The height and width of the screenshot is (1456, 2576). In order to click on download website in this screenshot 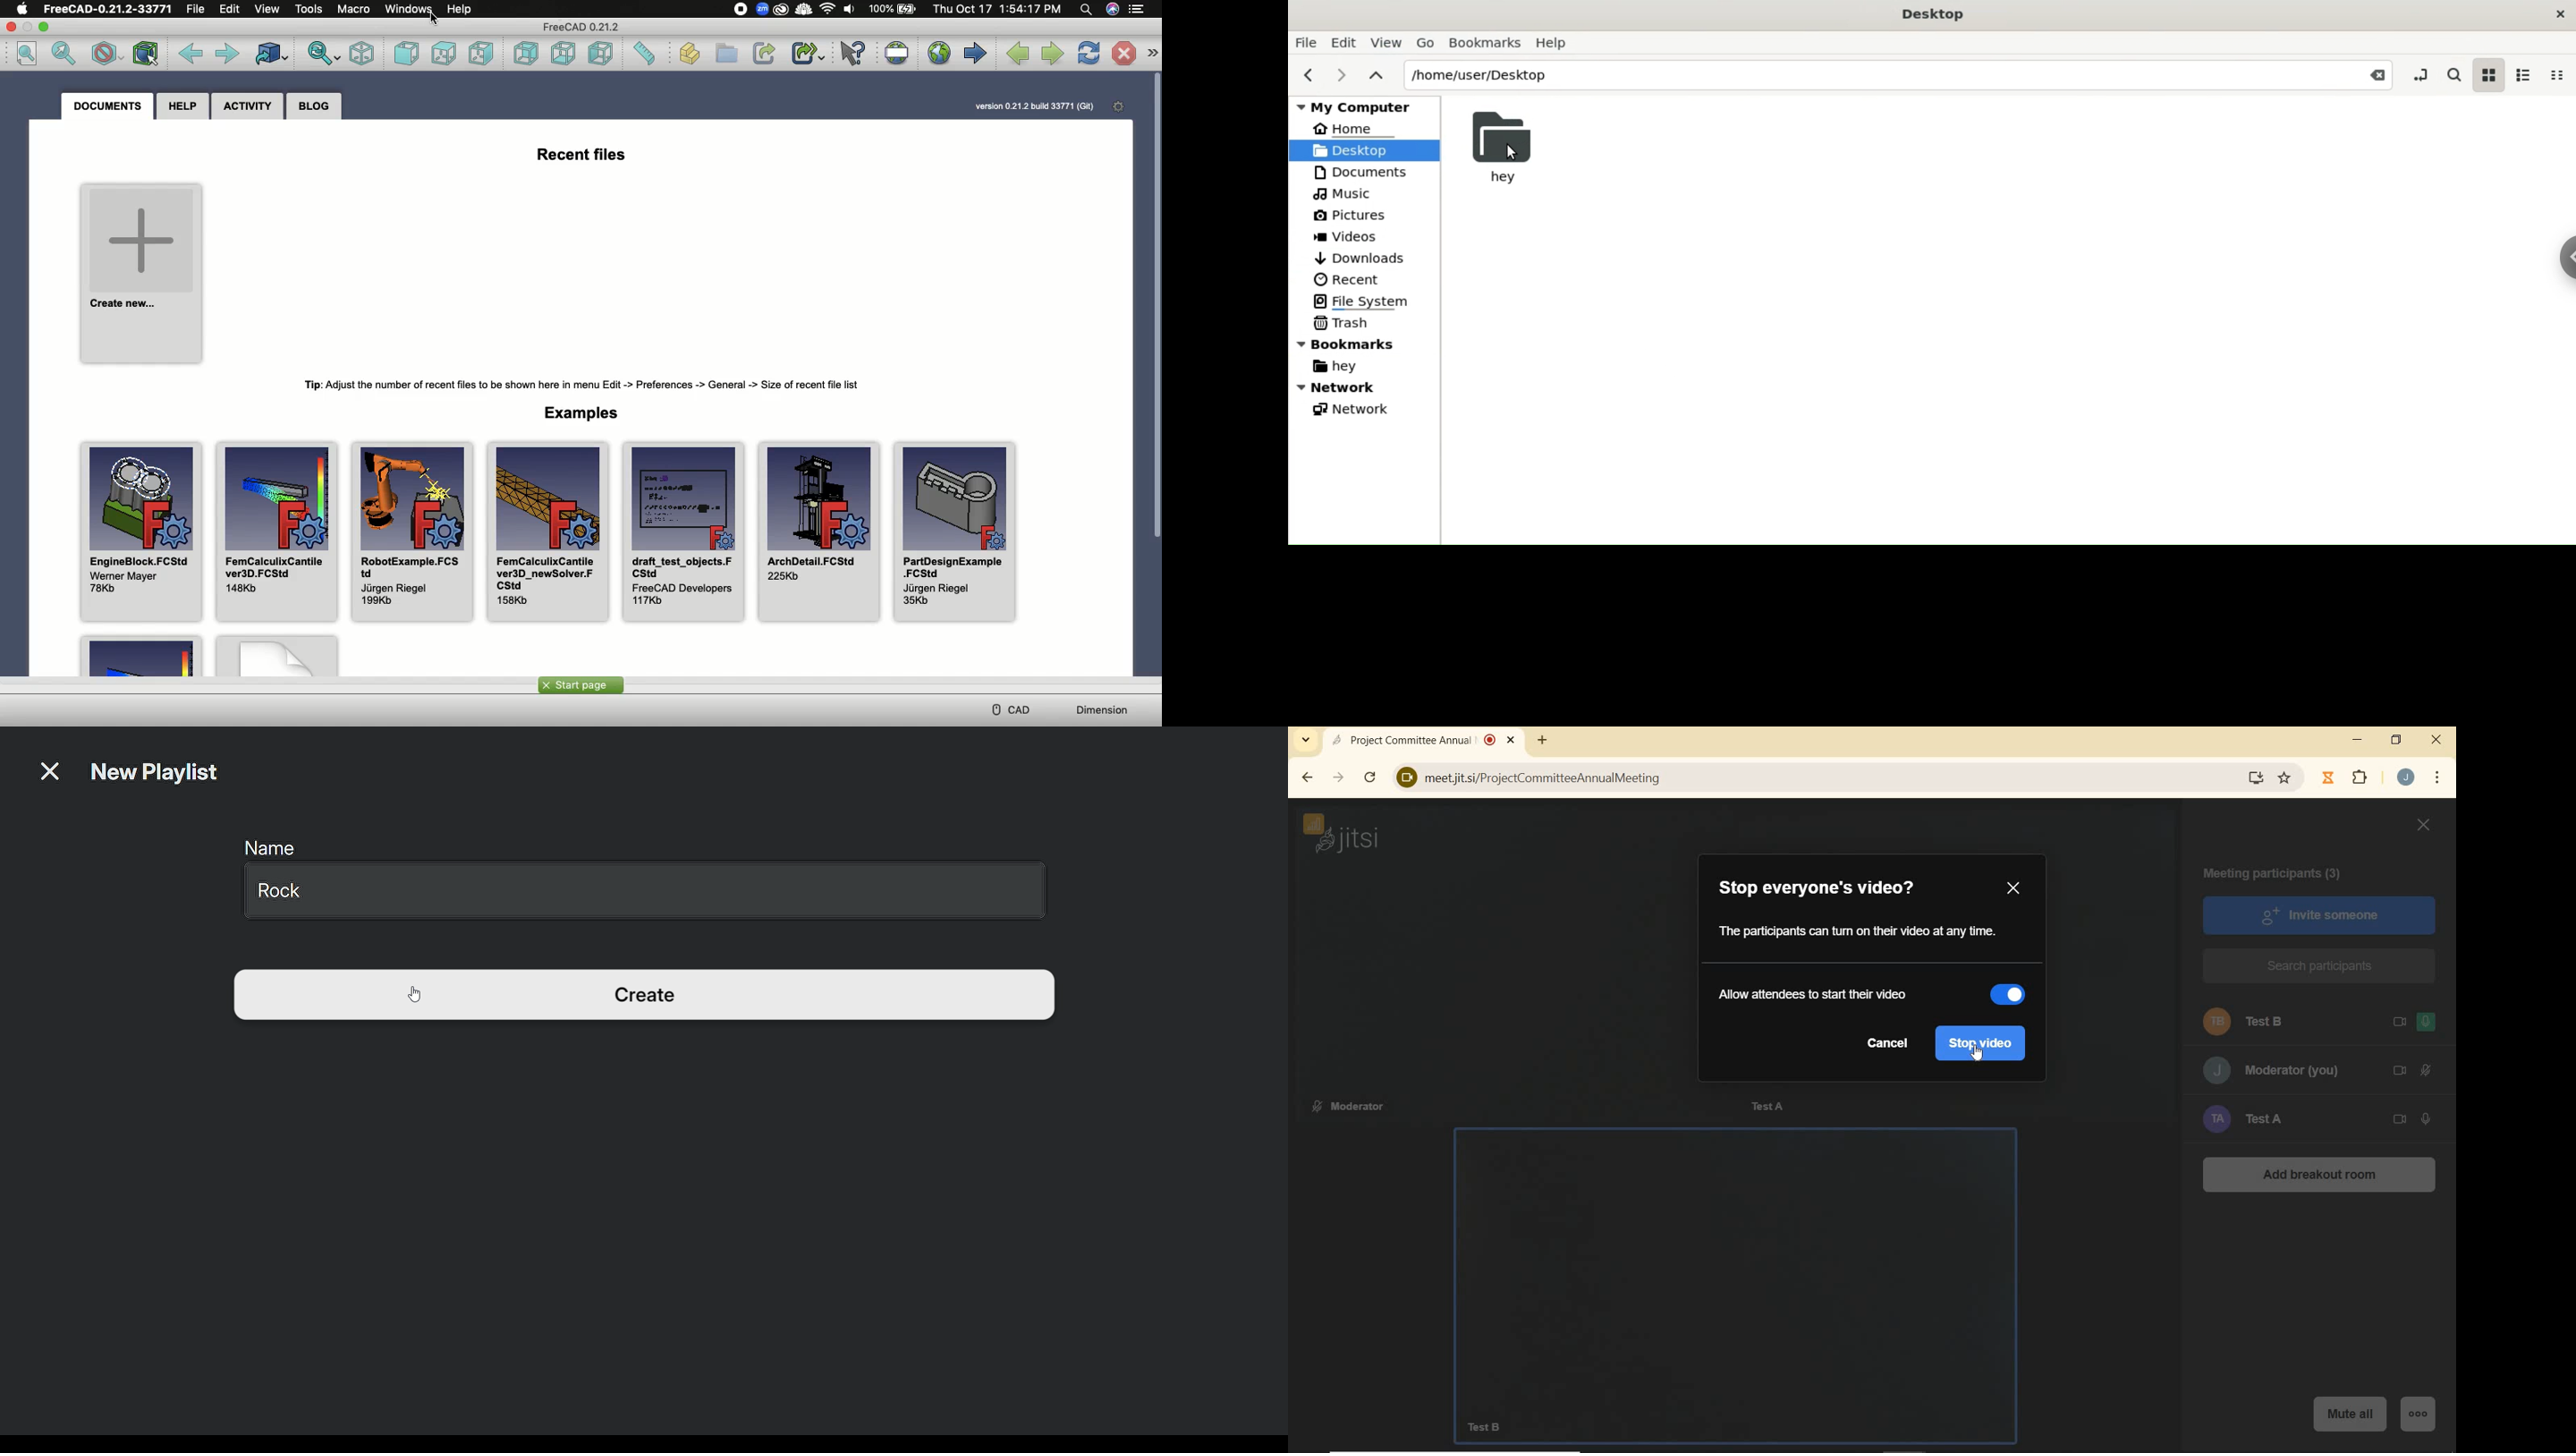, I will do `click(2258, 777)`.